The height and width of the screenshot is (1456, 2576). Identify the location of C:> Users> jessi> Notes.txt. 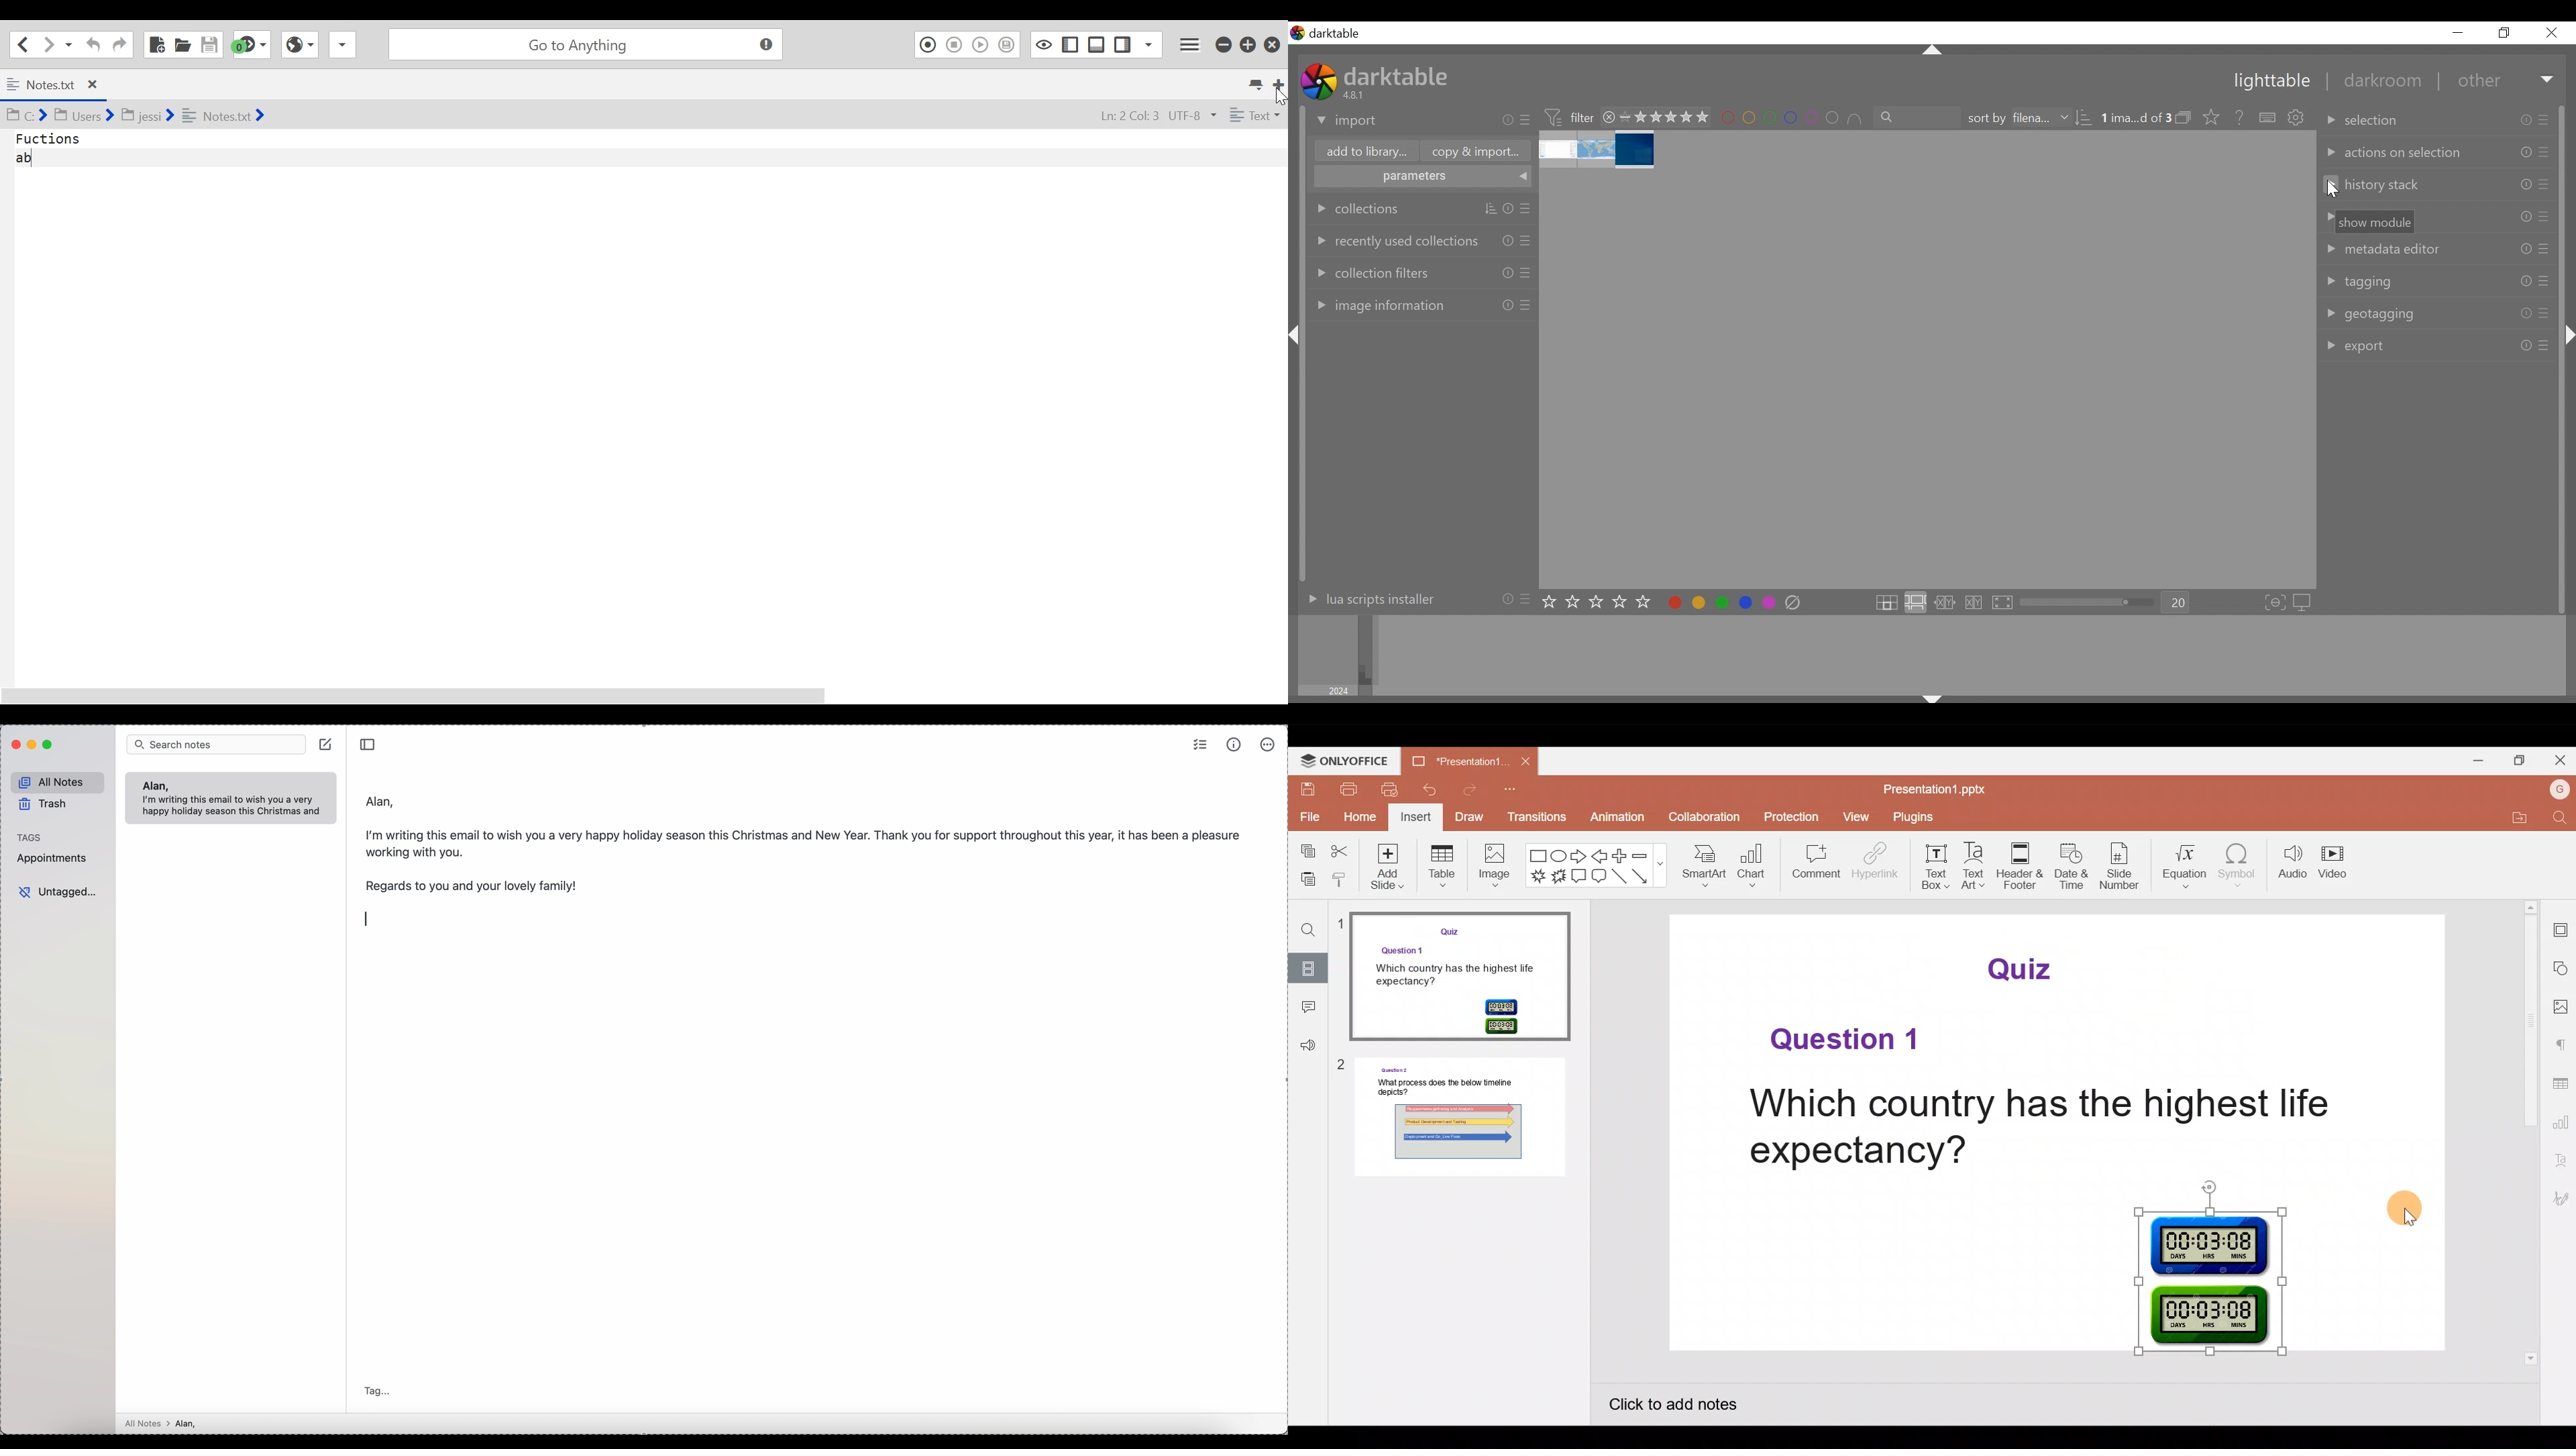
(138, 115).